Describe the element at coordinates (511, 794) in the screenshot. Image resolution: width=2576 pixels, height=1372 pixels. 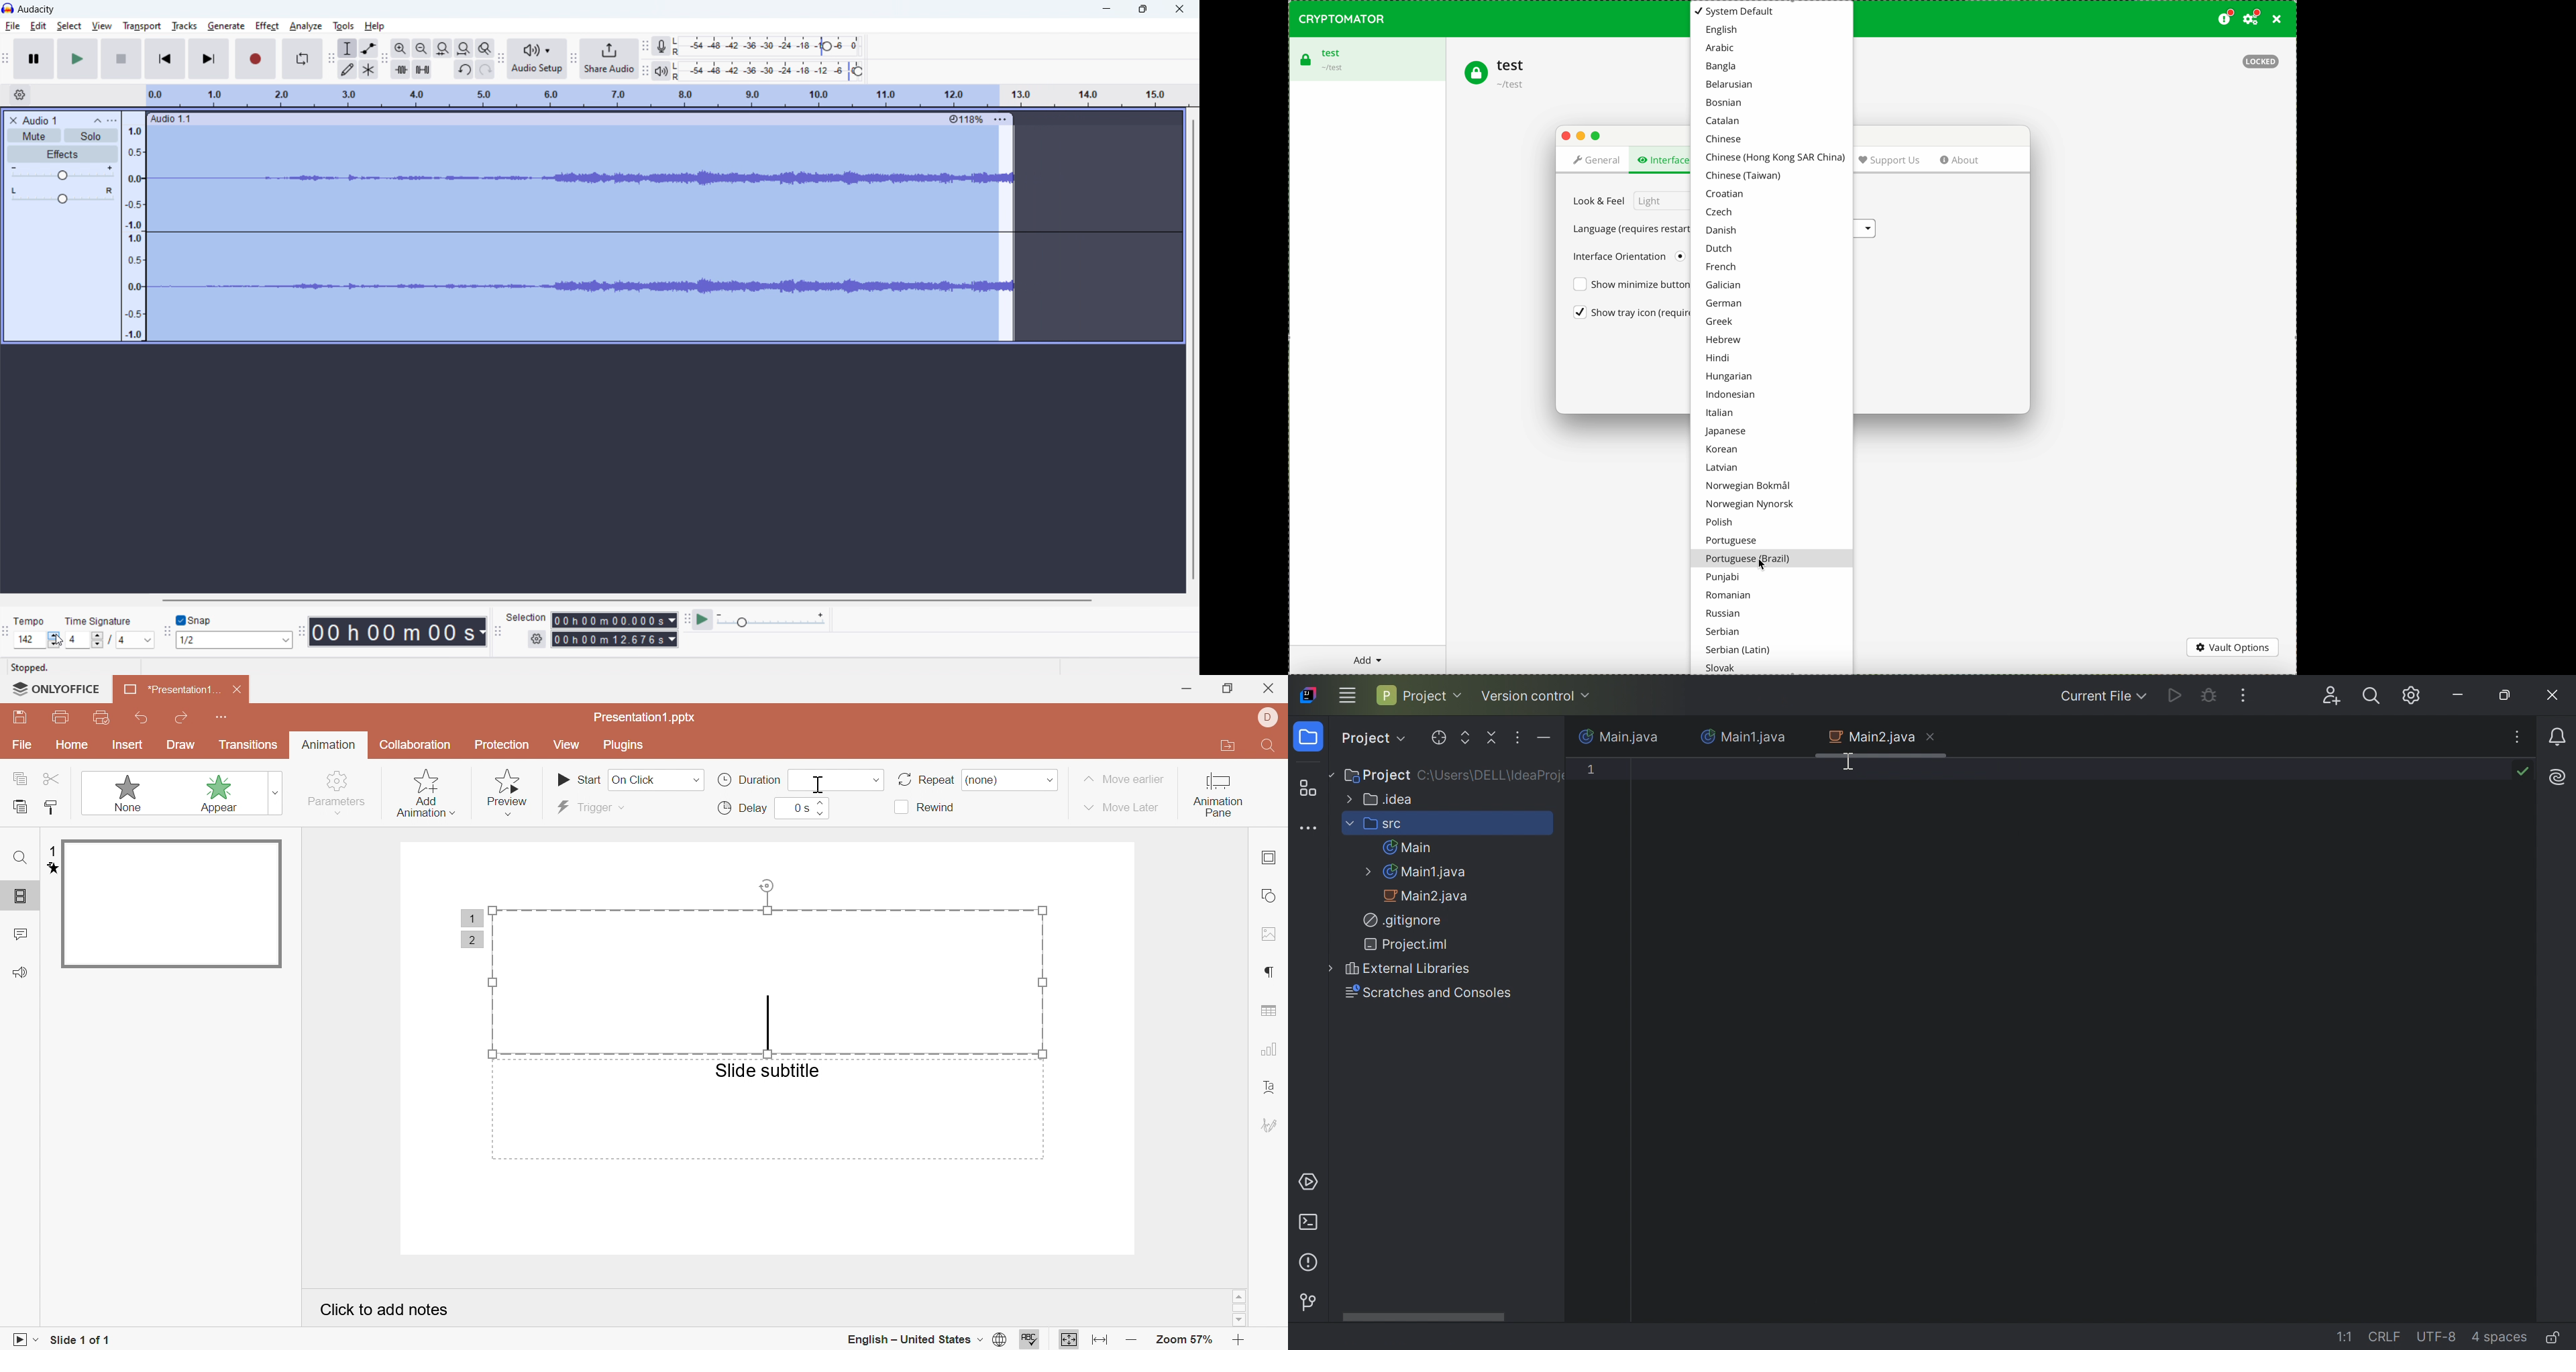
I see `preview` at that location.